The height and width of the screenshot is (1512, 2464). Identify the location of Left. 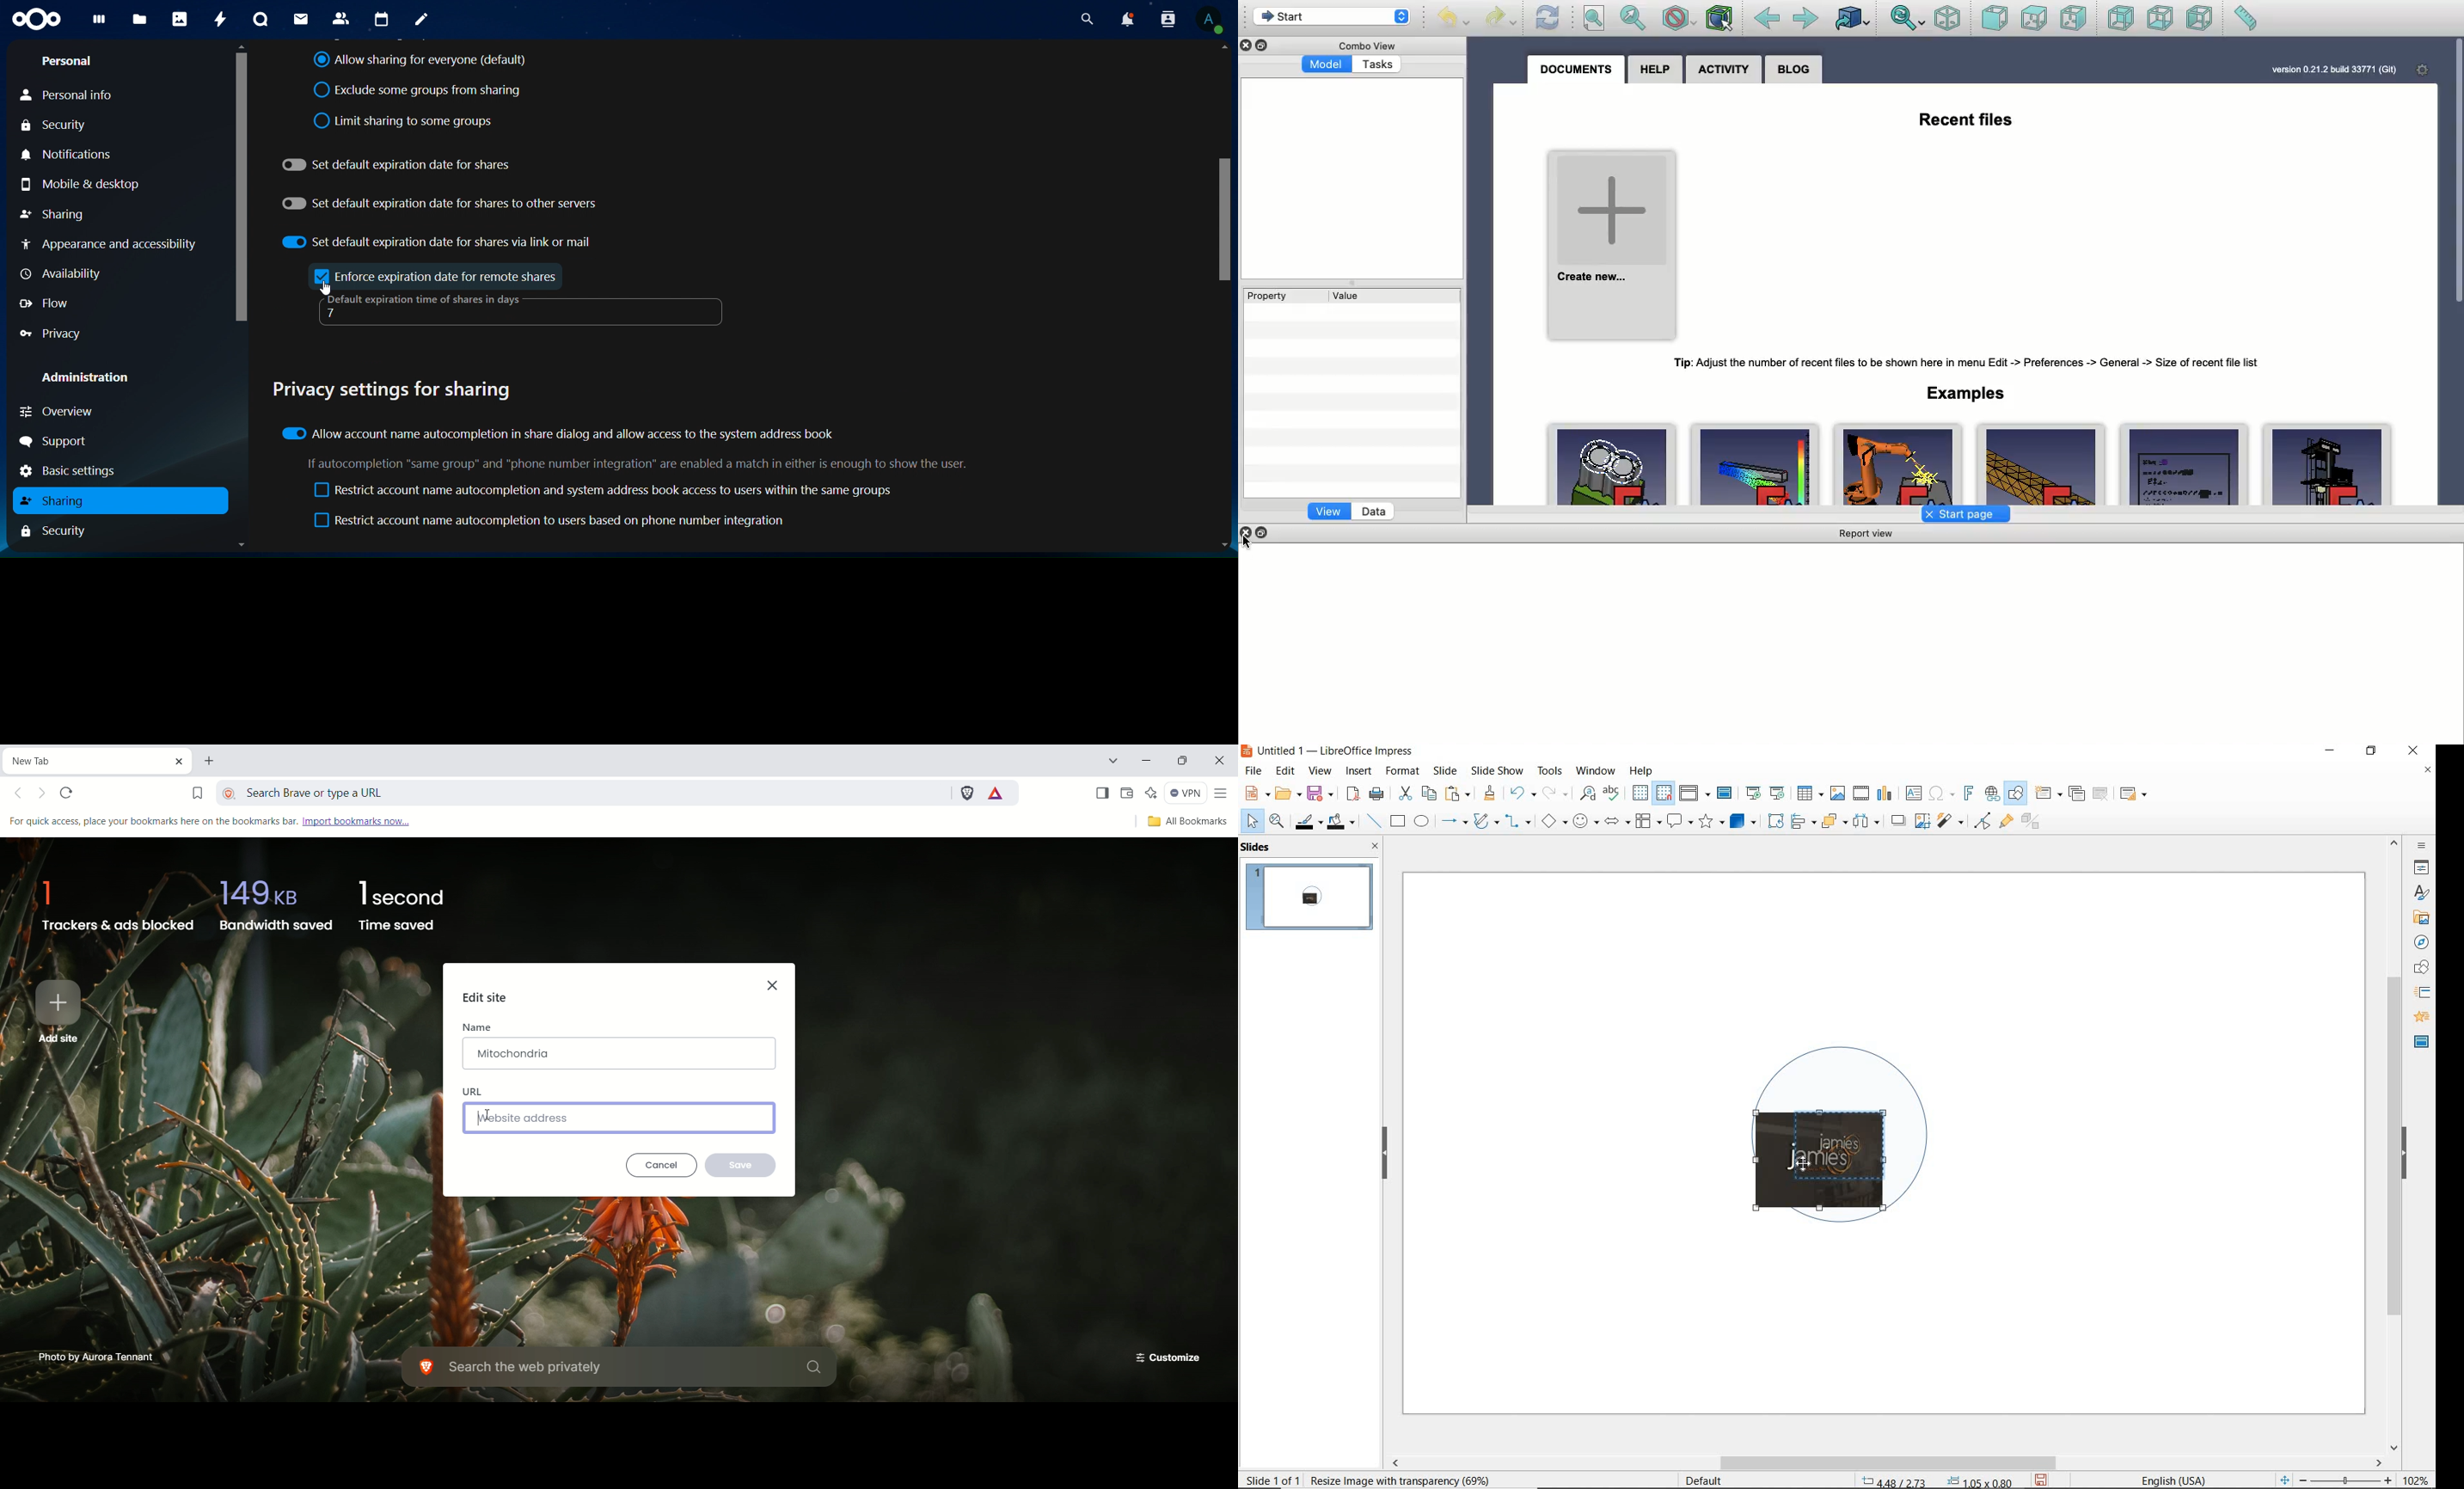
(2201, 20).